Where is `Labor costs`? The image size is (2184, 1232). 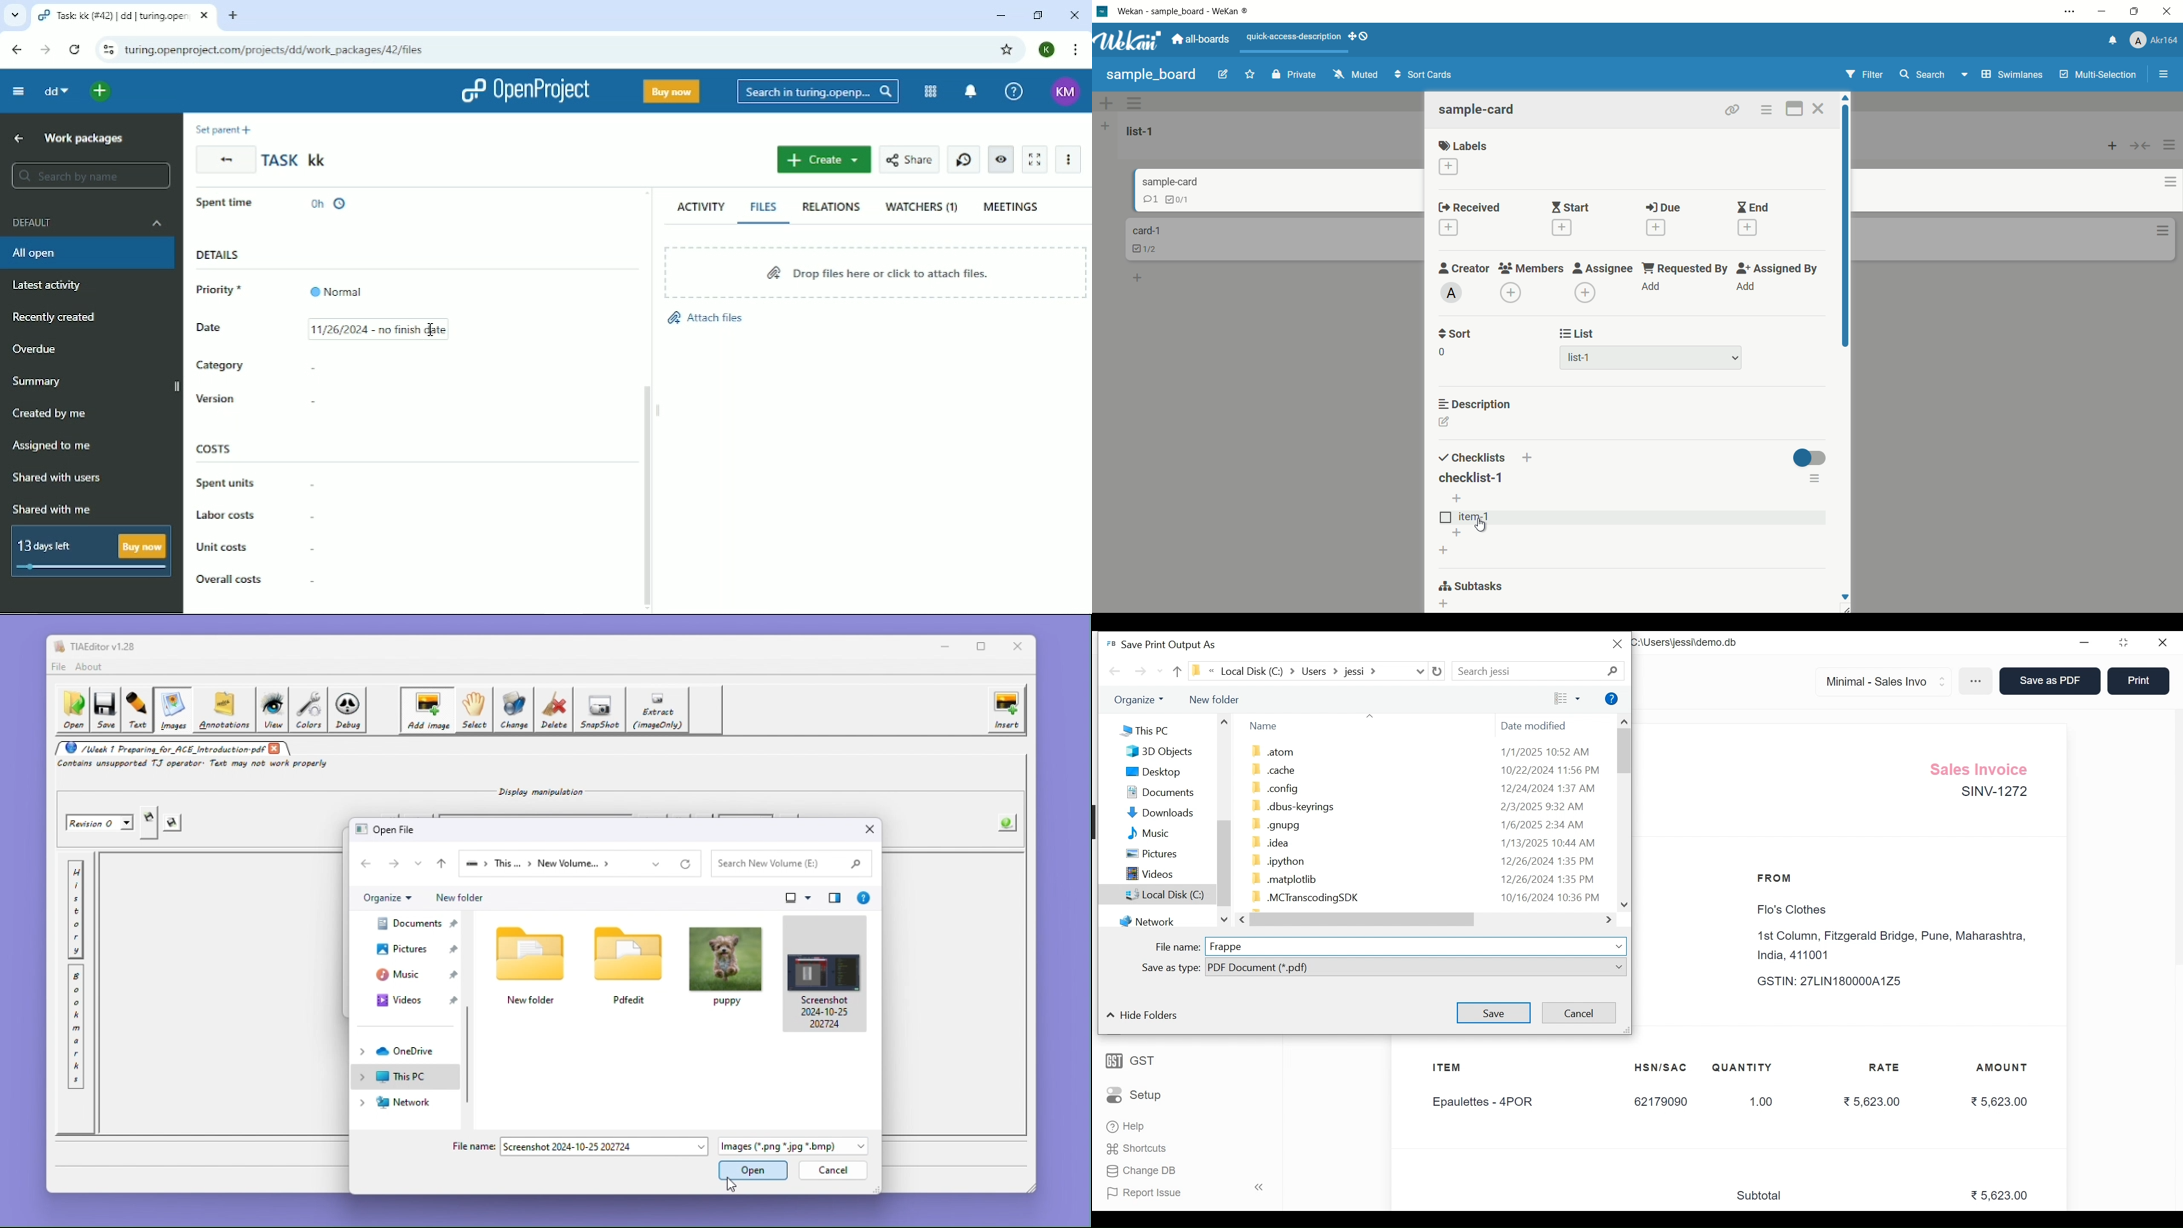
Labor costs is located at coordinates (225, 516).